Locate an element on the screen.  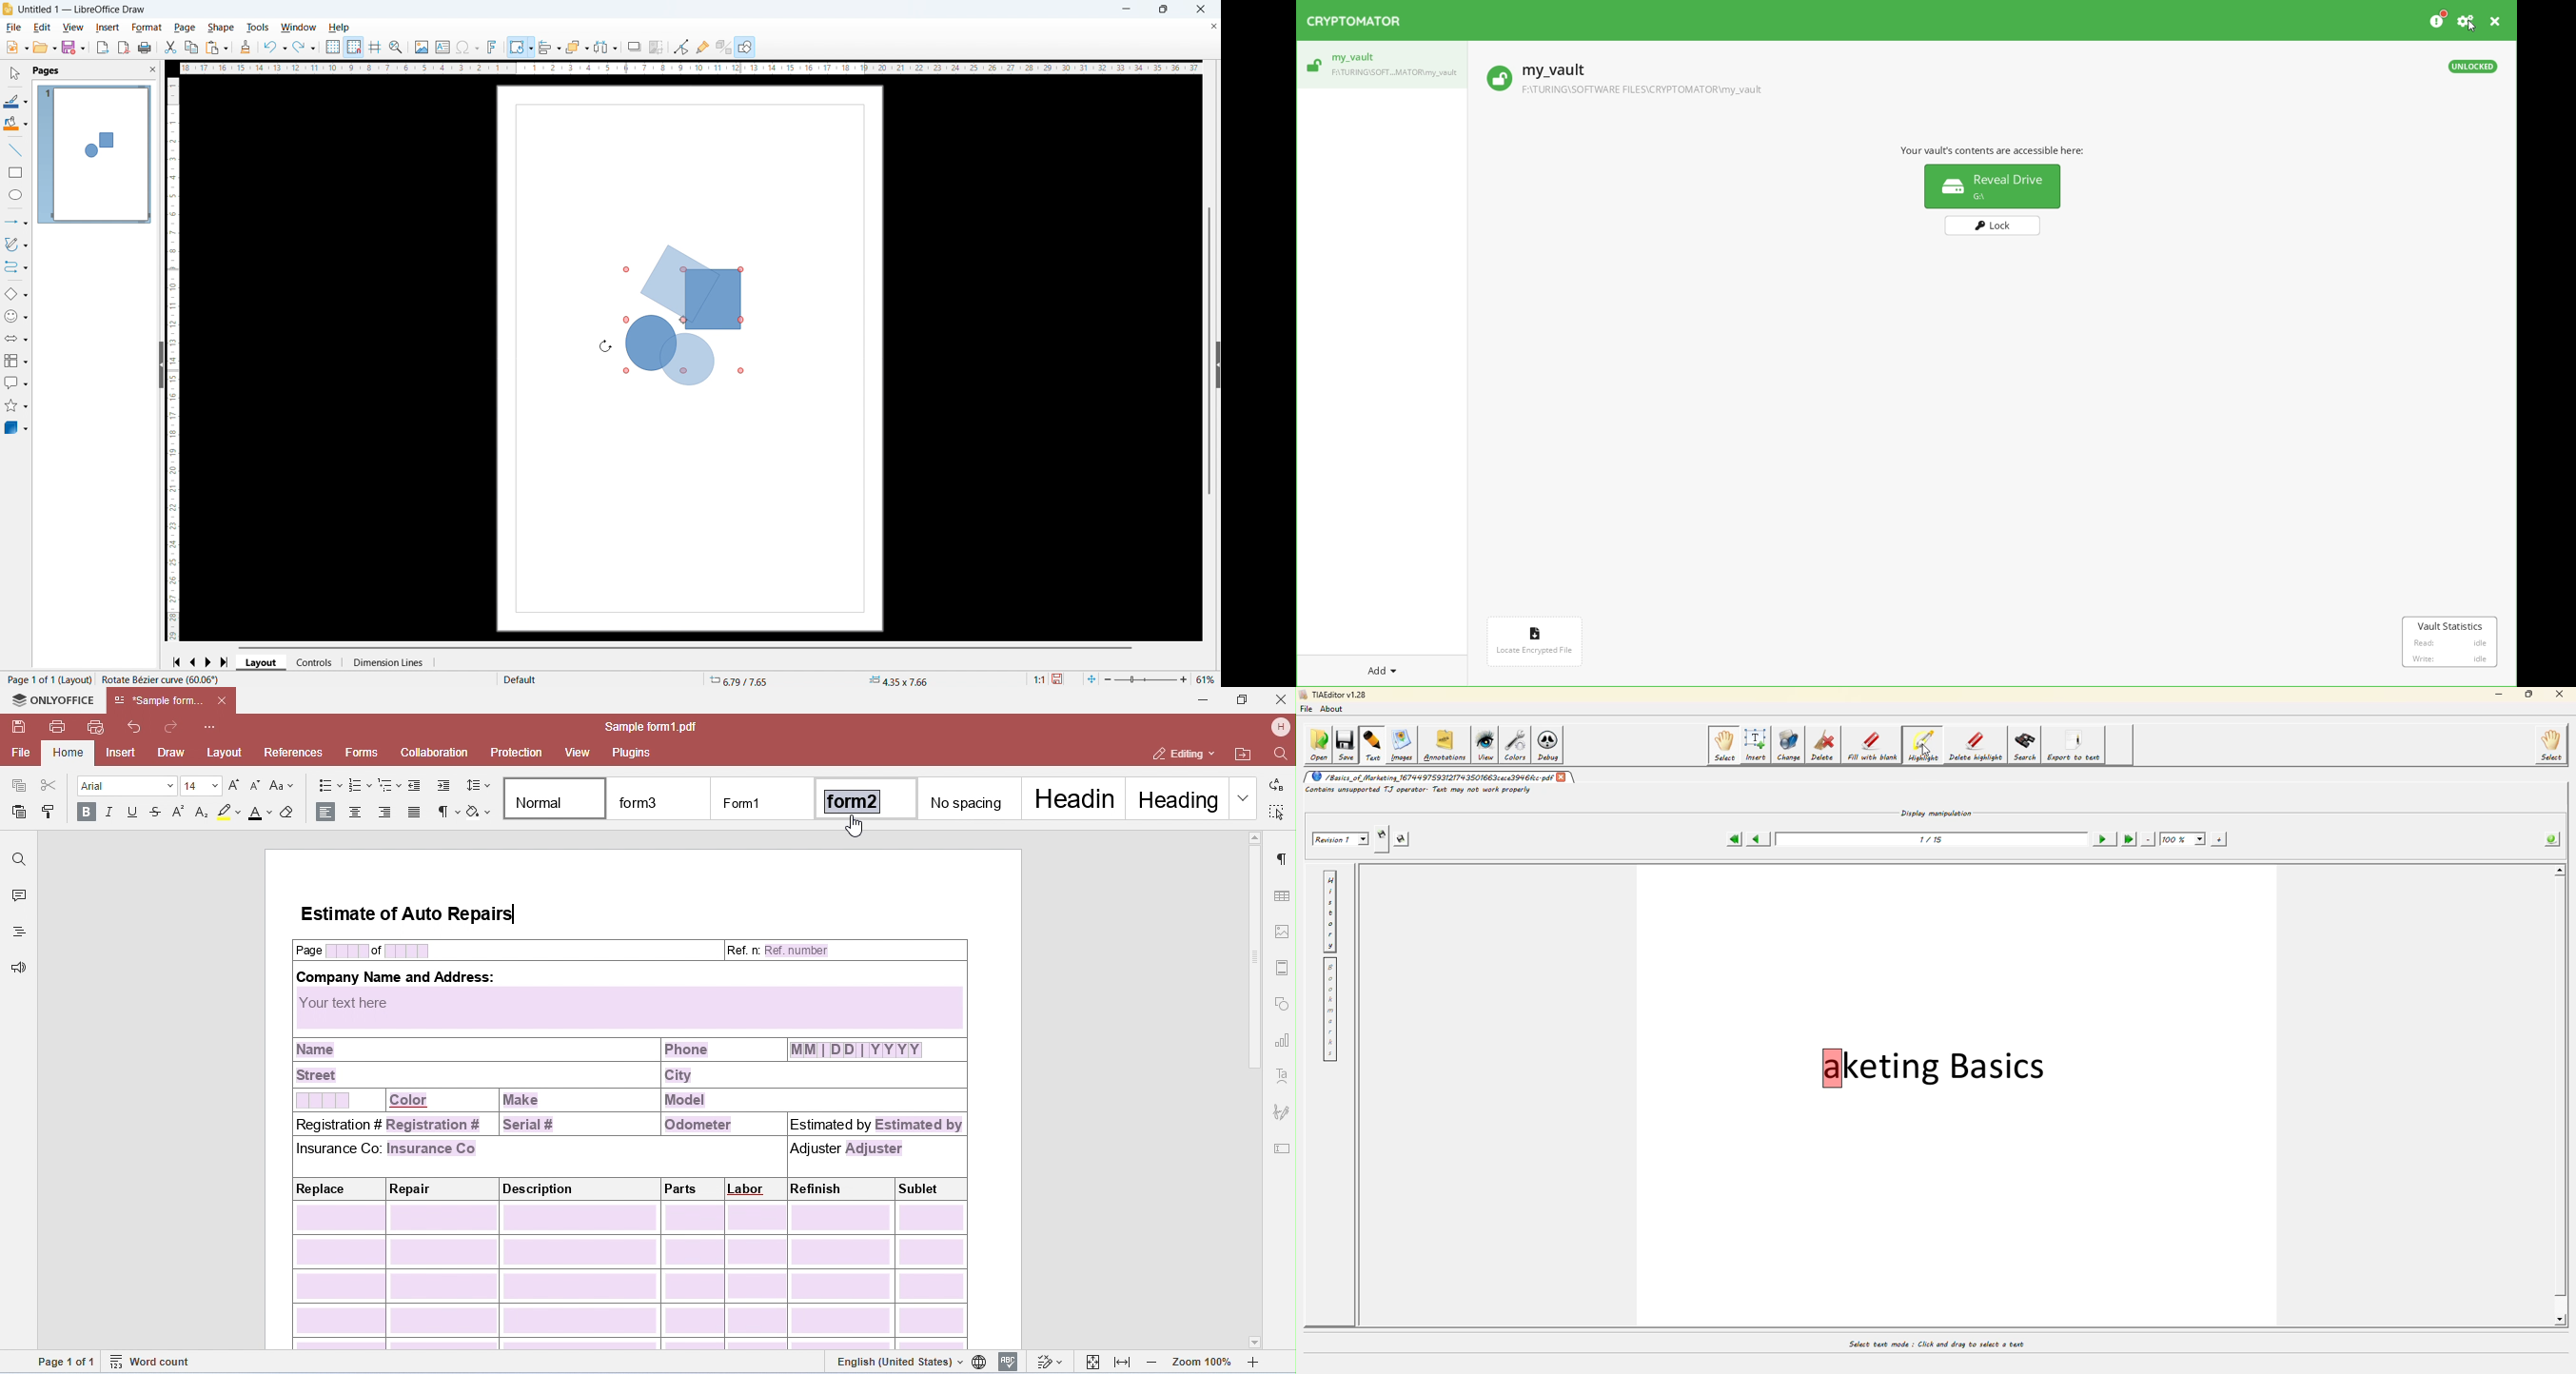
Previous page  is located at coordinates (193, 663).